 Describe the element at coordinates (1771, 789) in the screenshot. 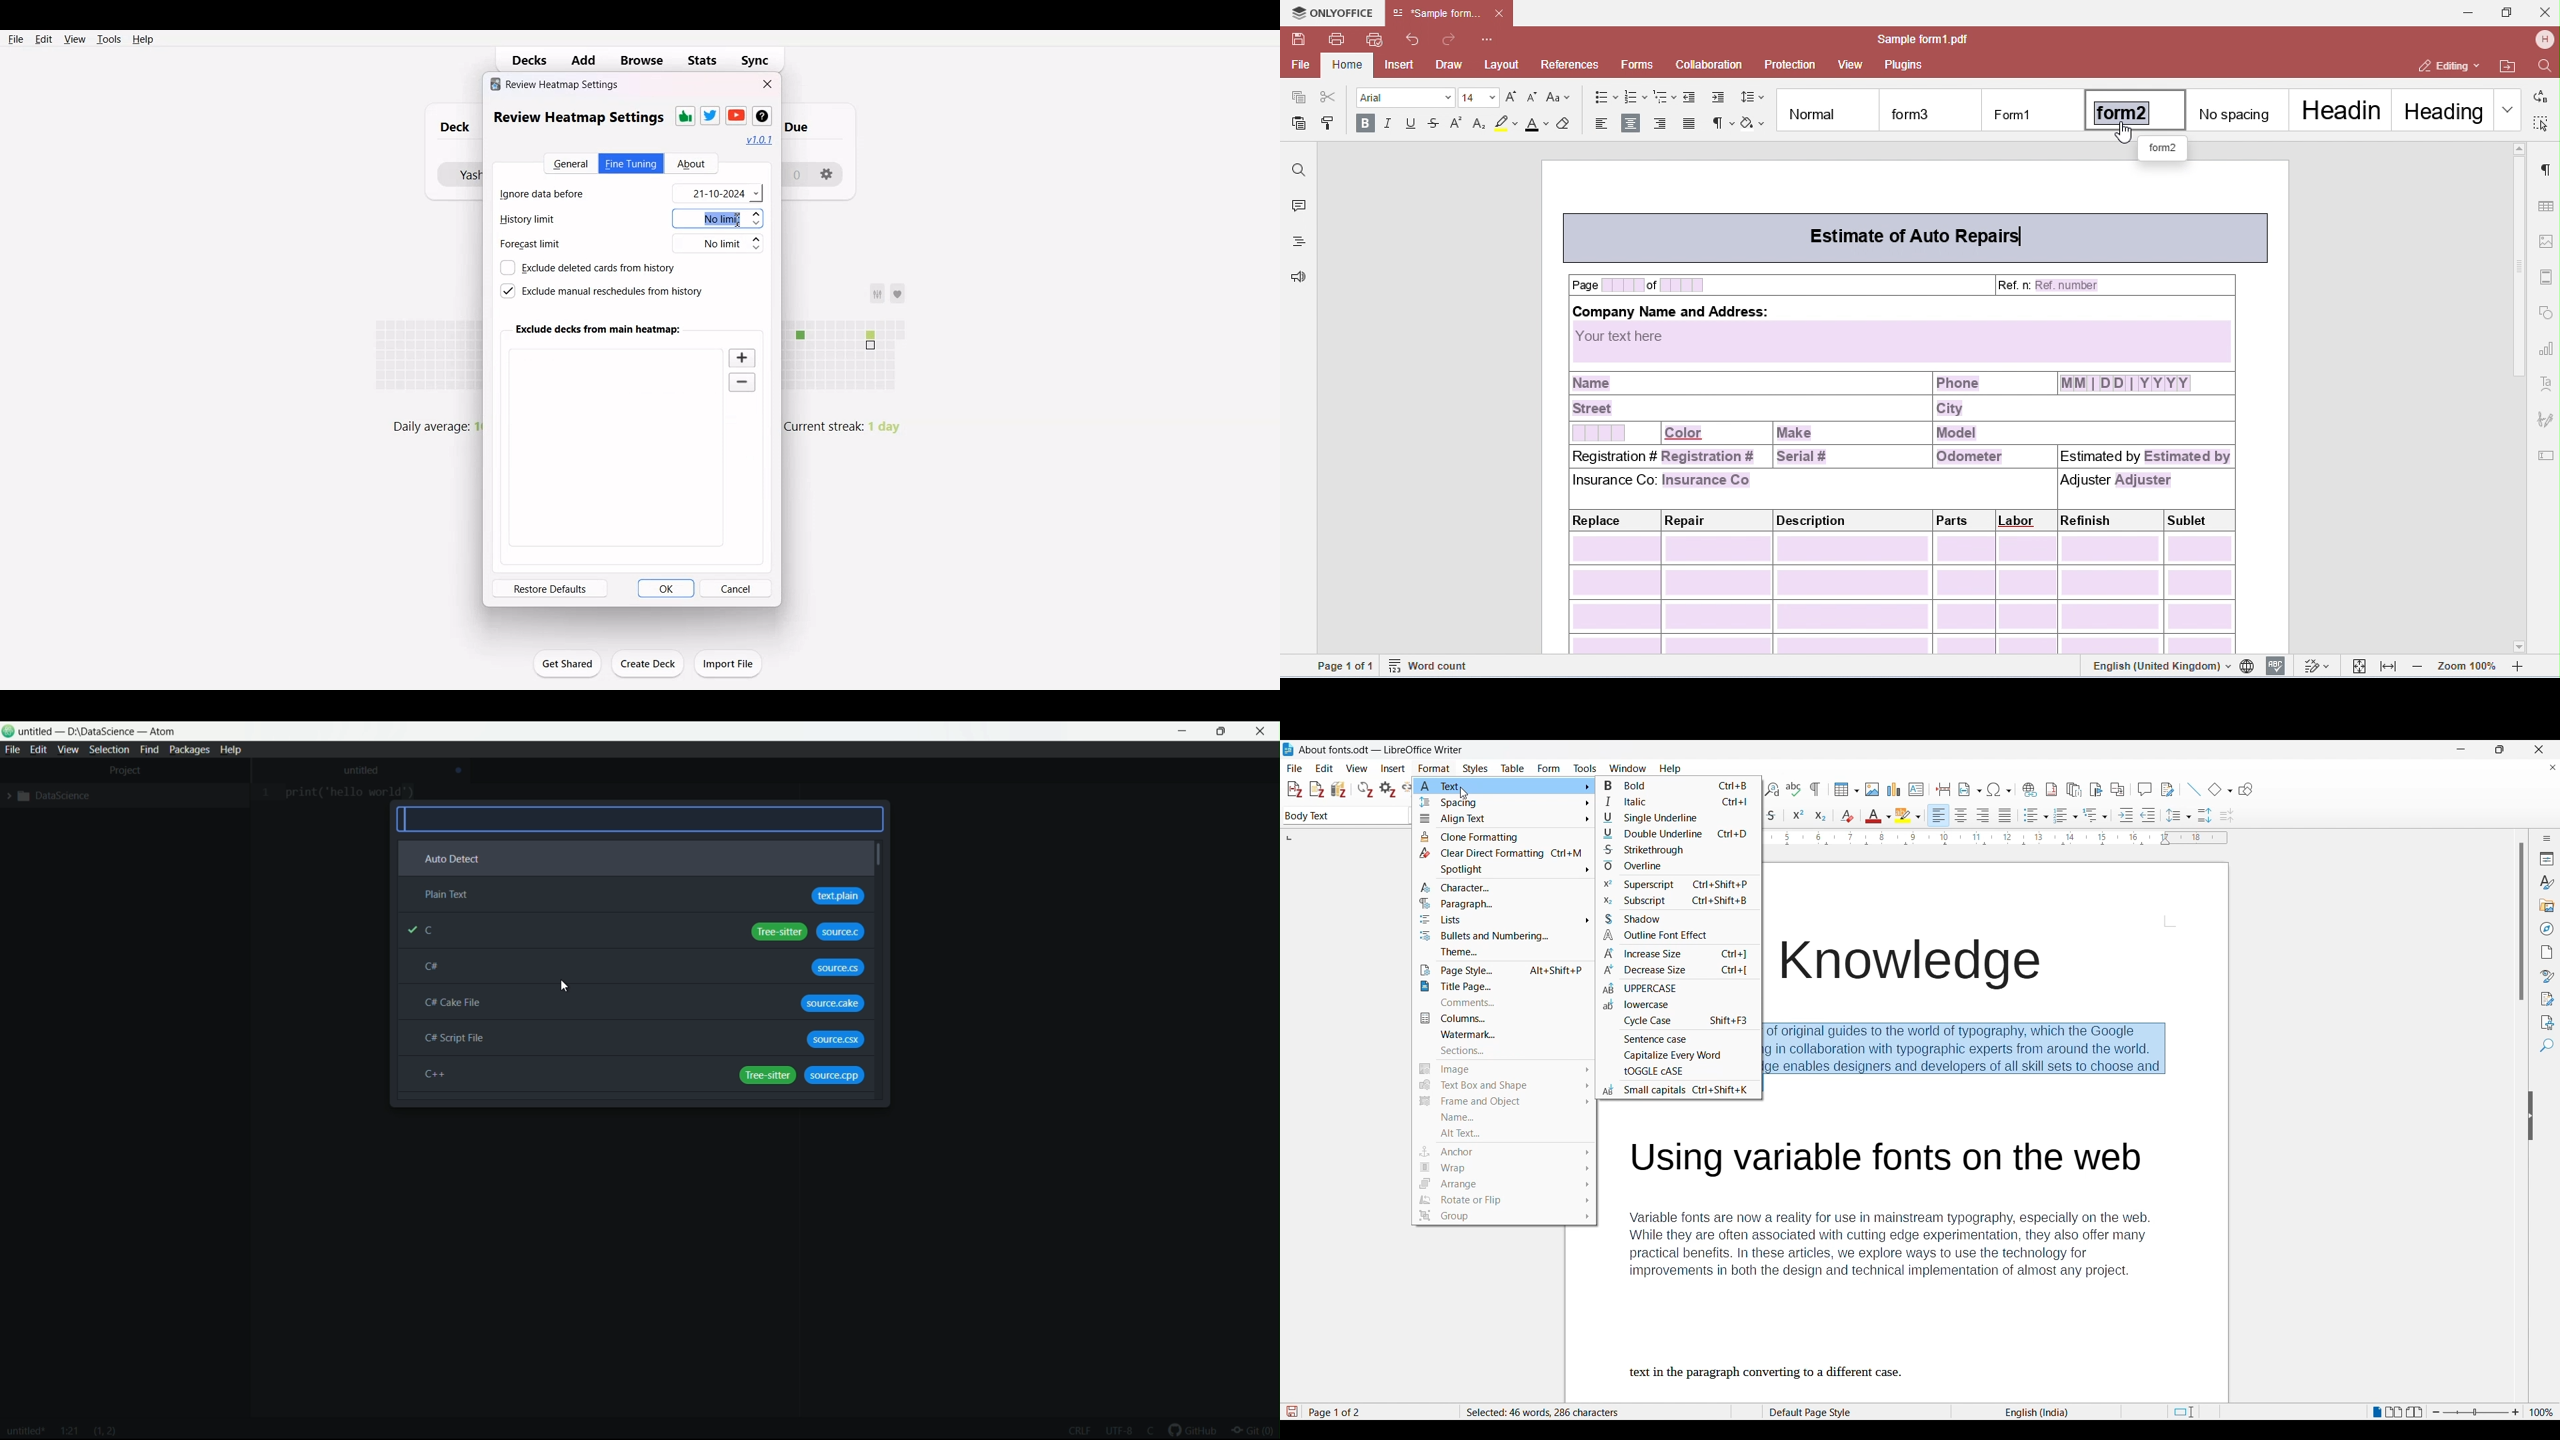

I see `Find and replace` at that location.